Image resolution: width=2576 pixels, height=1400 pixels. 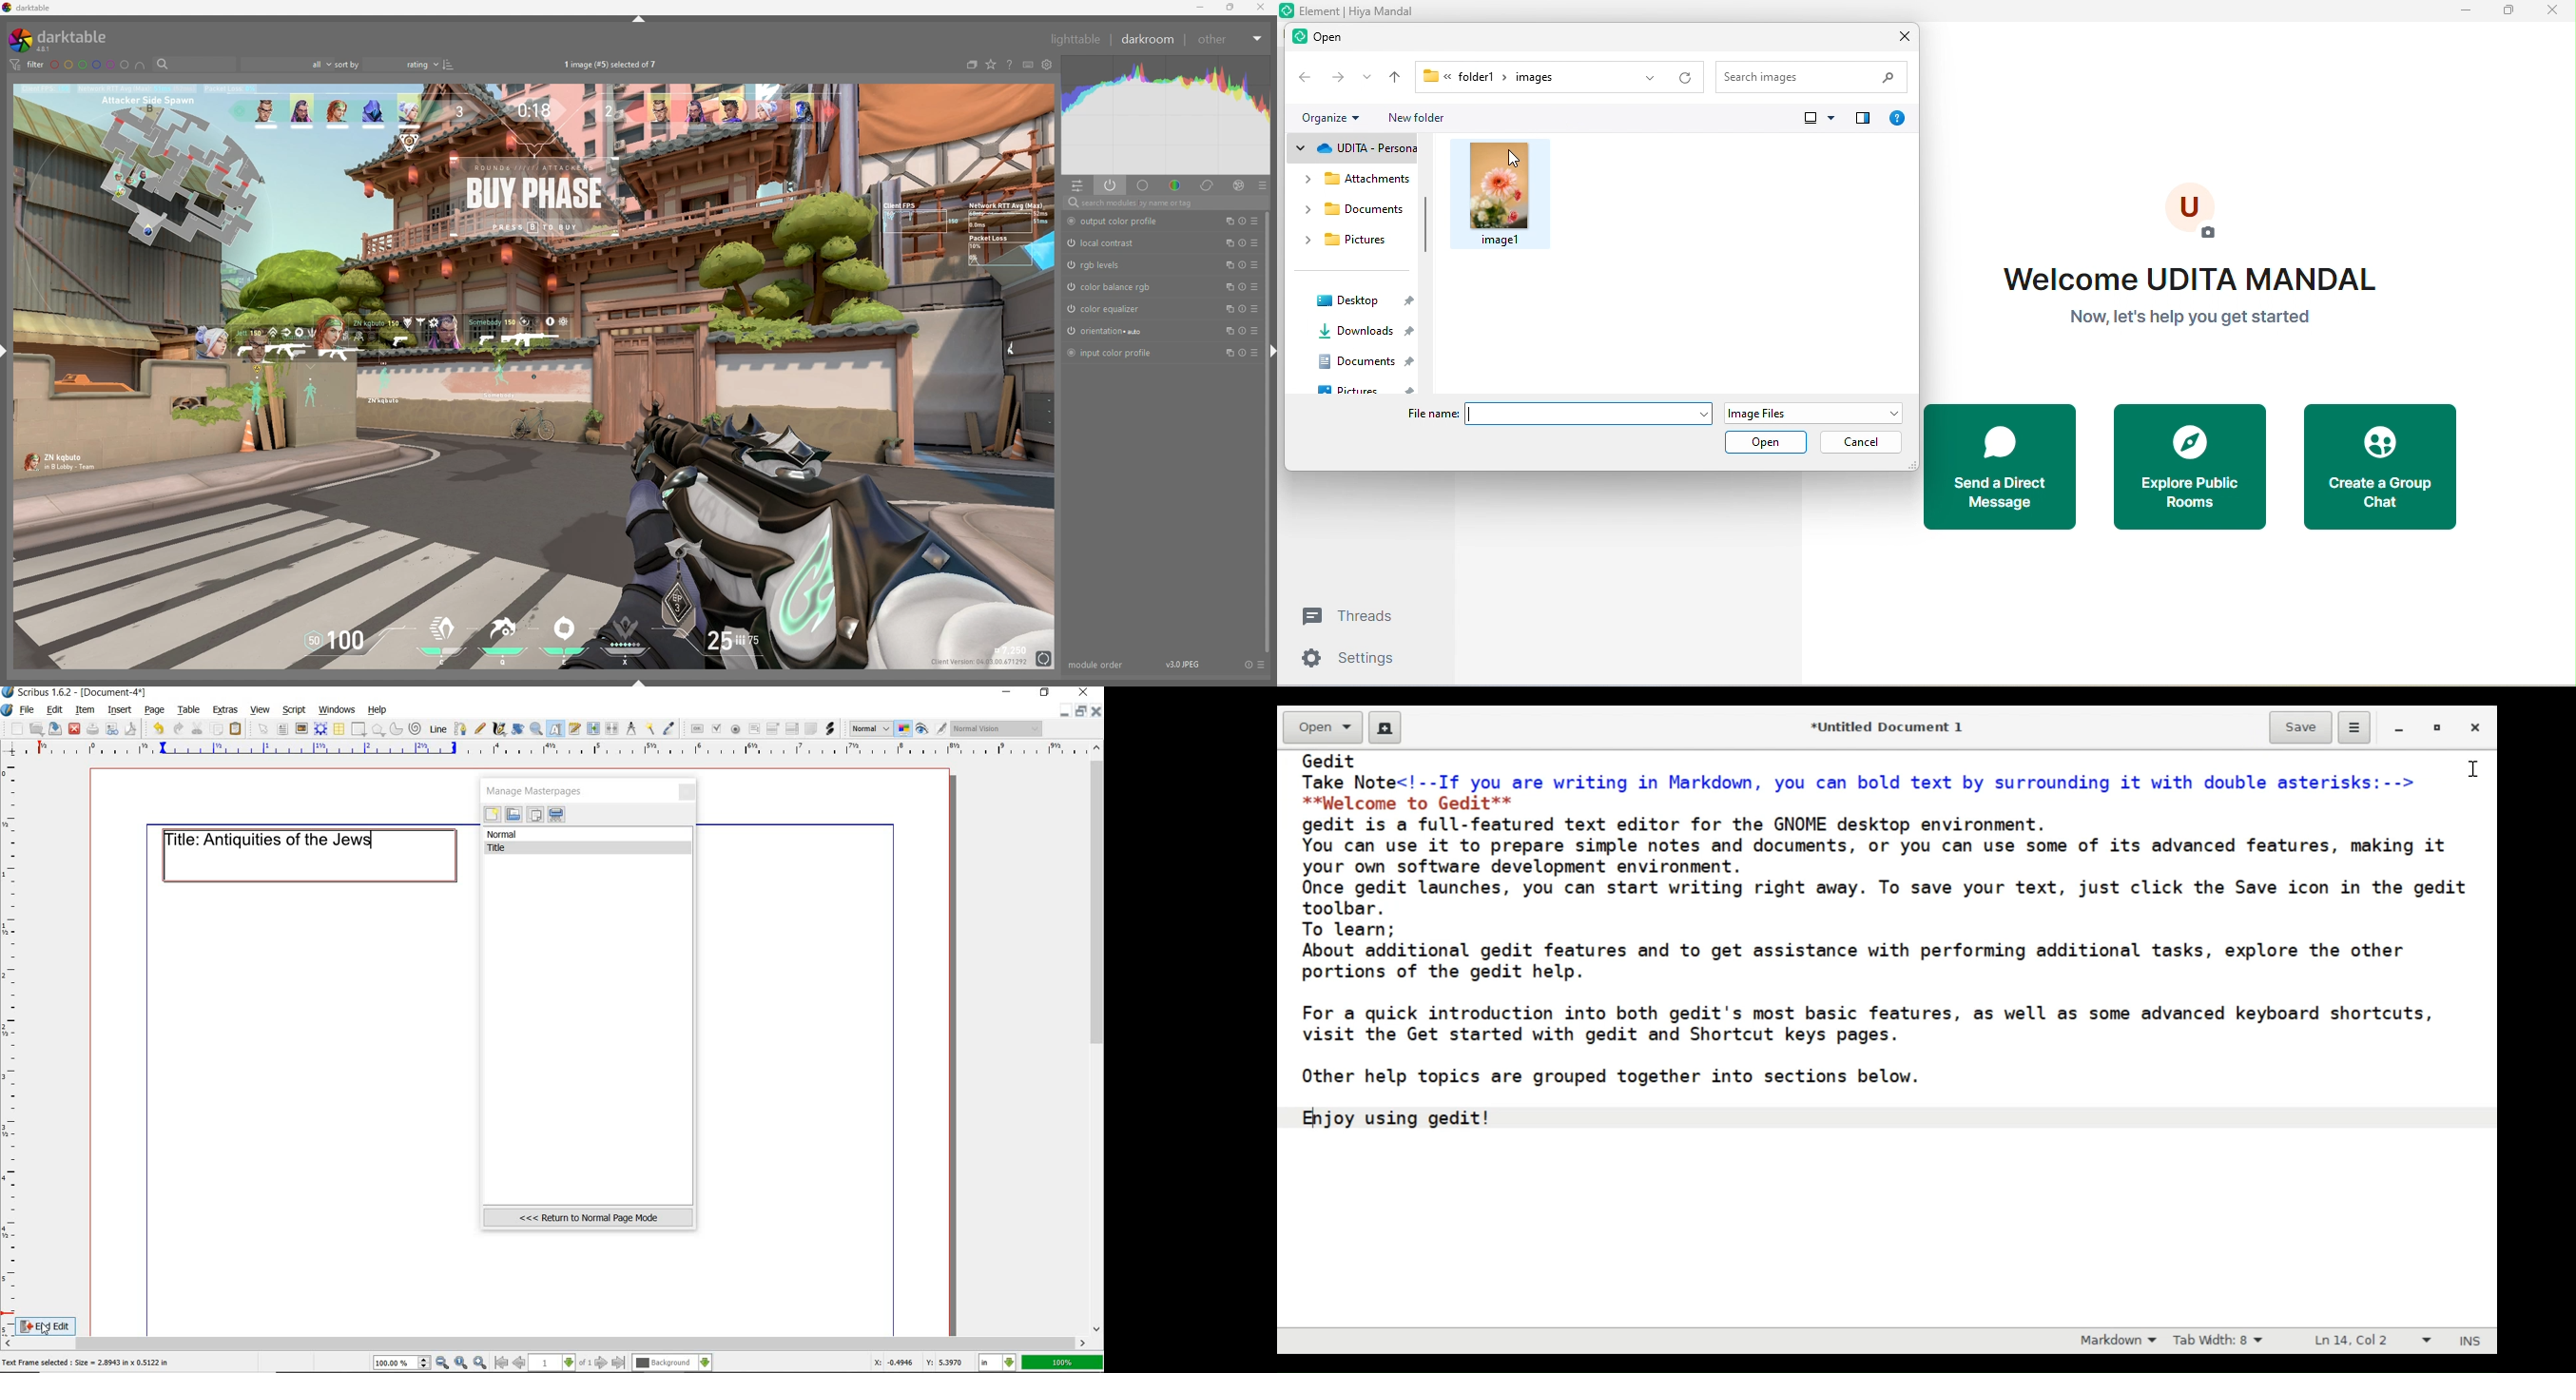 I want to click on of 1, so click(x=585, y=1363).